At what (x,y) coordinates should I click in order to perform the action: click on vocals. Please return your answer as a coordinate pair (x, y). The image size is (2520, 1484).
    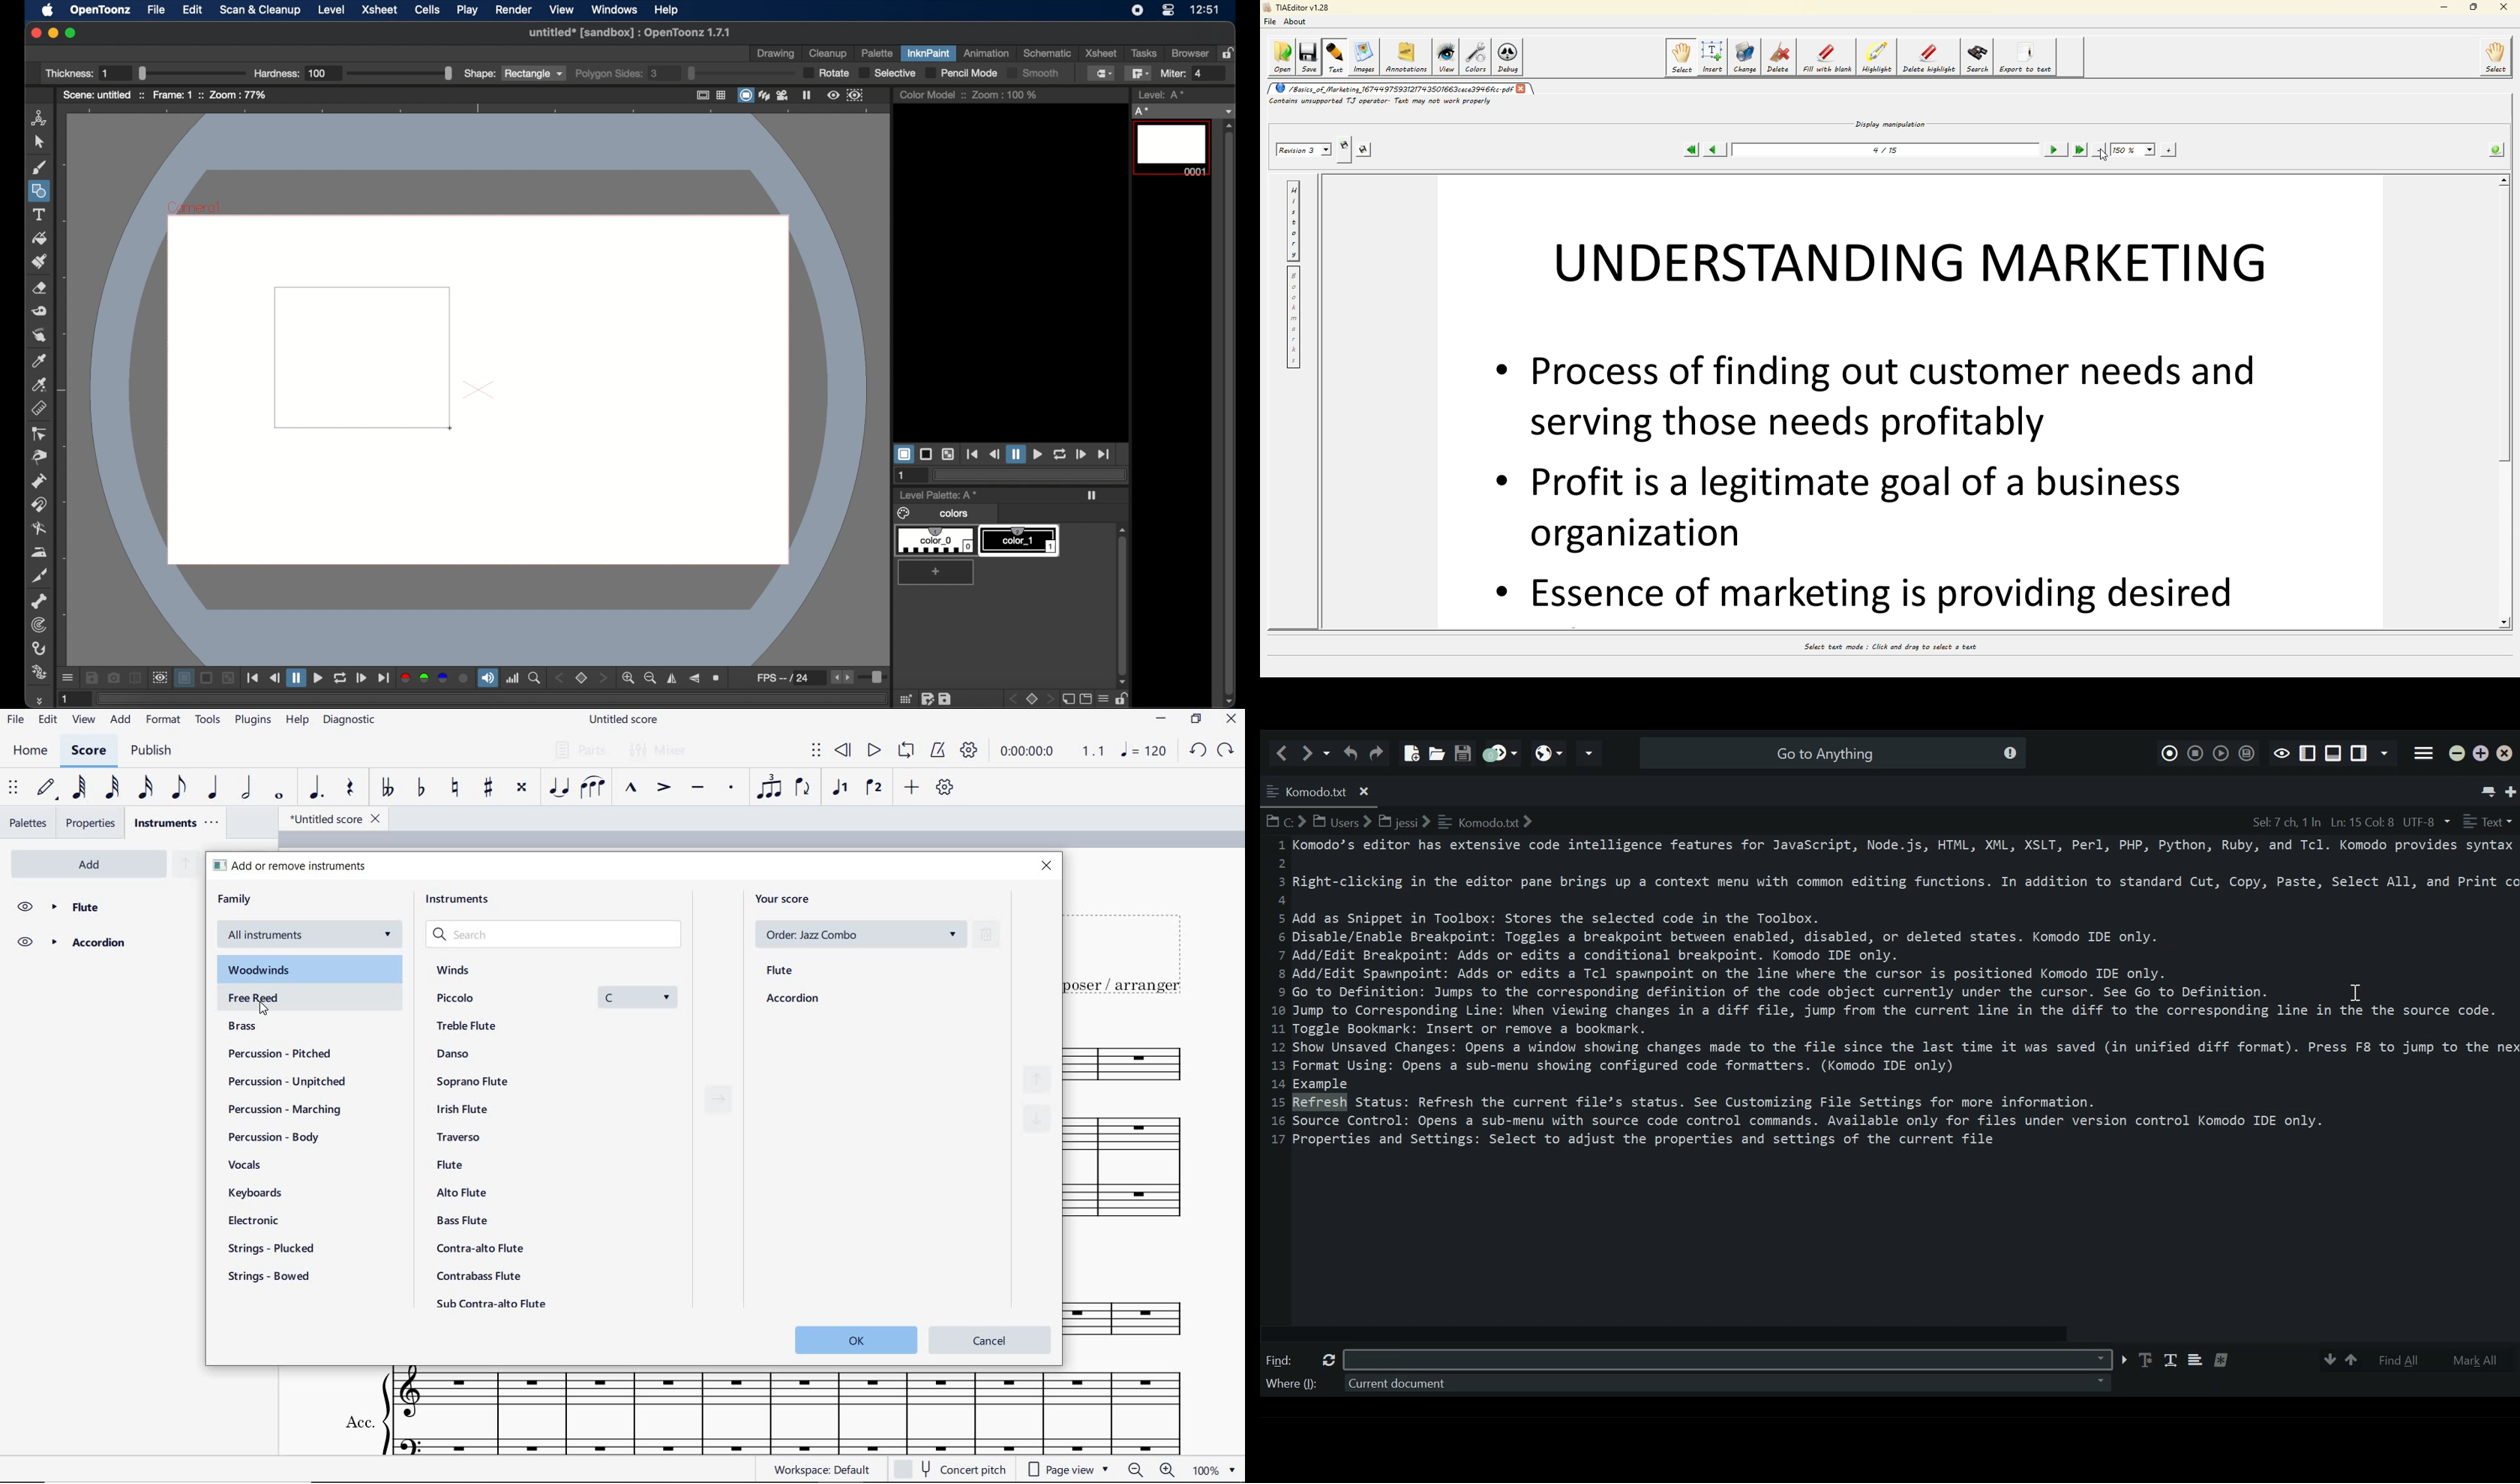
    Looking at the image, I should click on (274, 1164).